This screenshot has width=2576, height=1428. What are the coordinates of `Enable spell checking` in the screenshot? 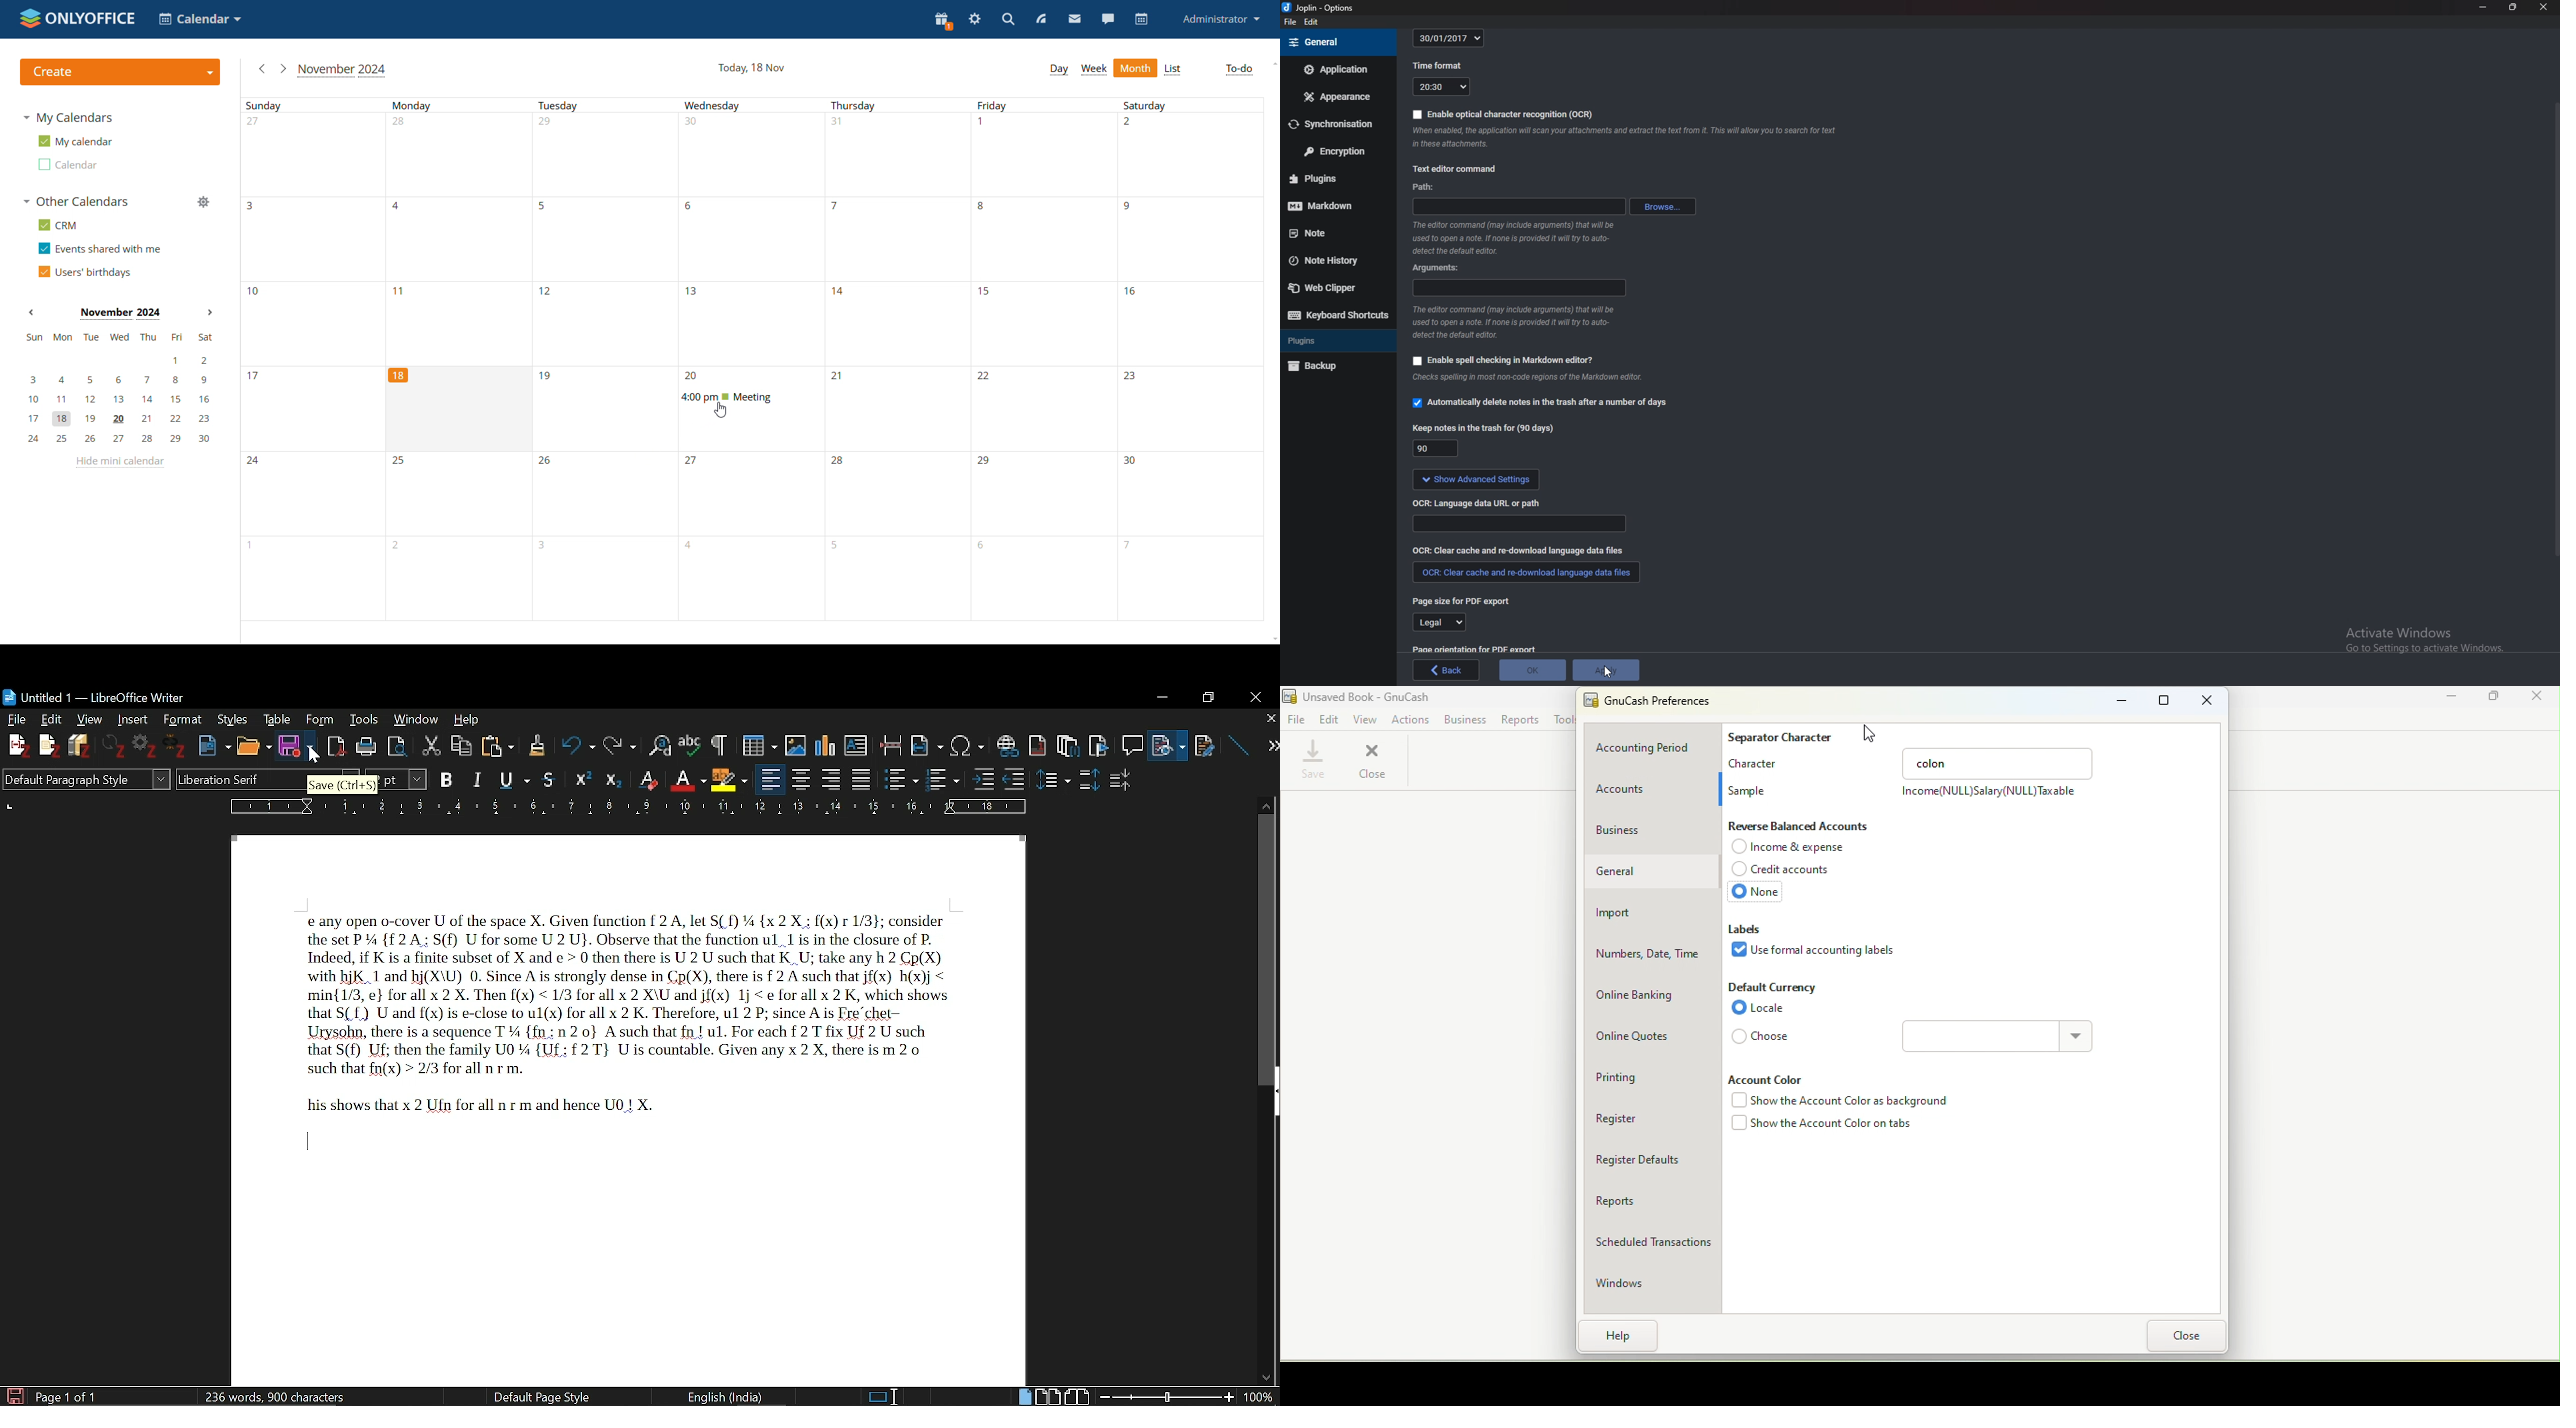 It's located at (1505, 361).